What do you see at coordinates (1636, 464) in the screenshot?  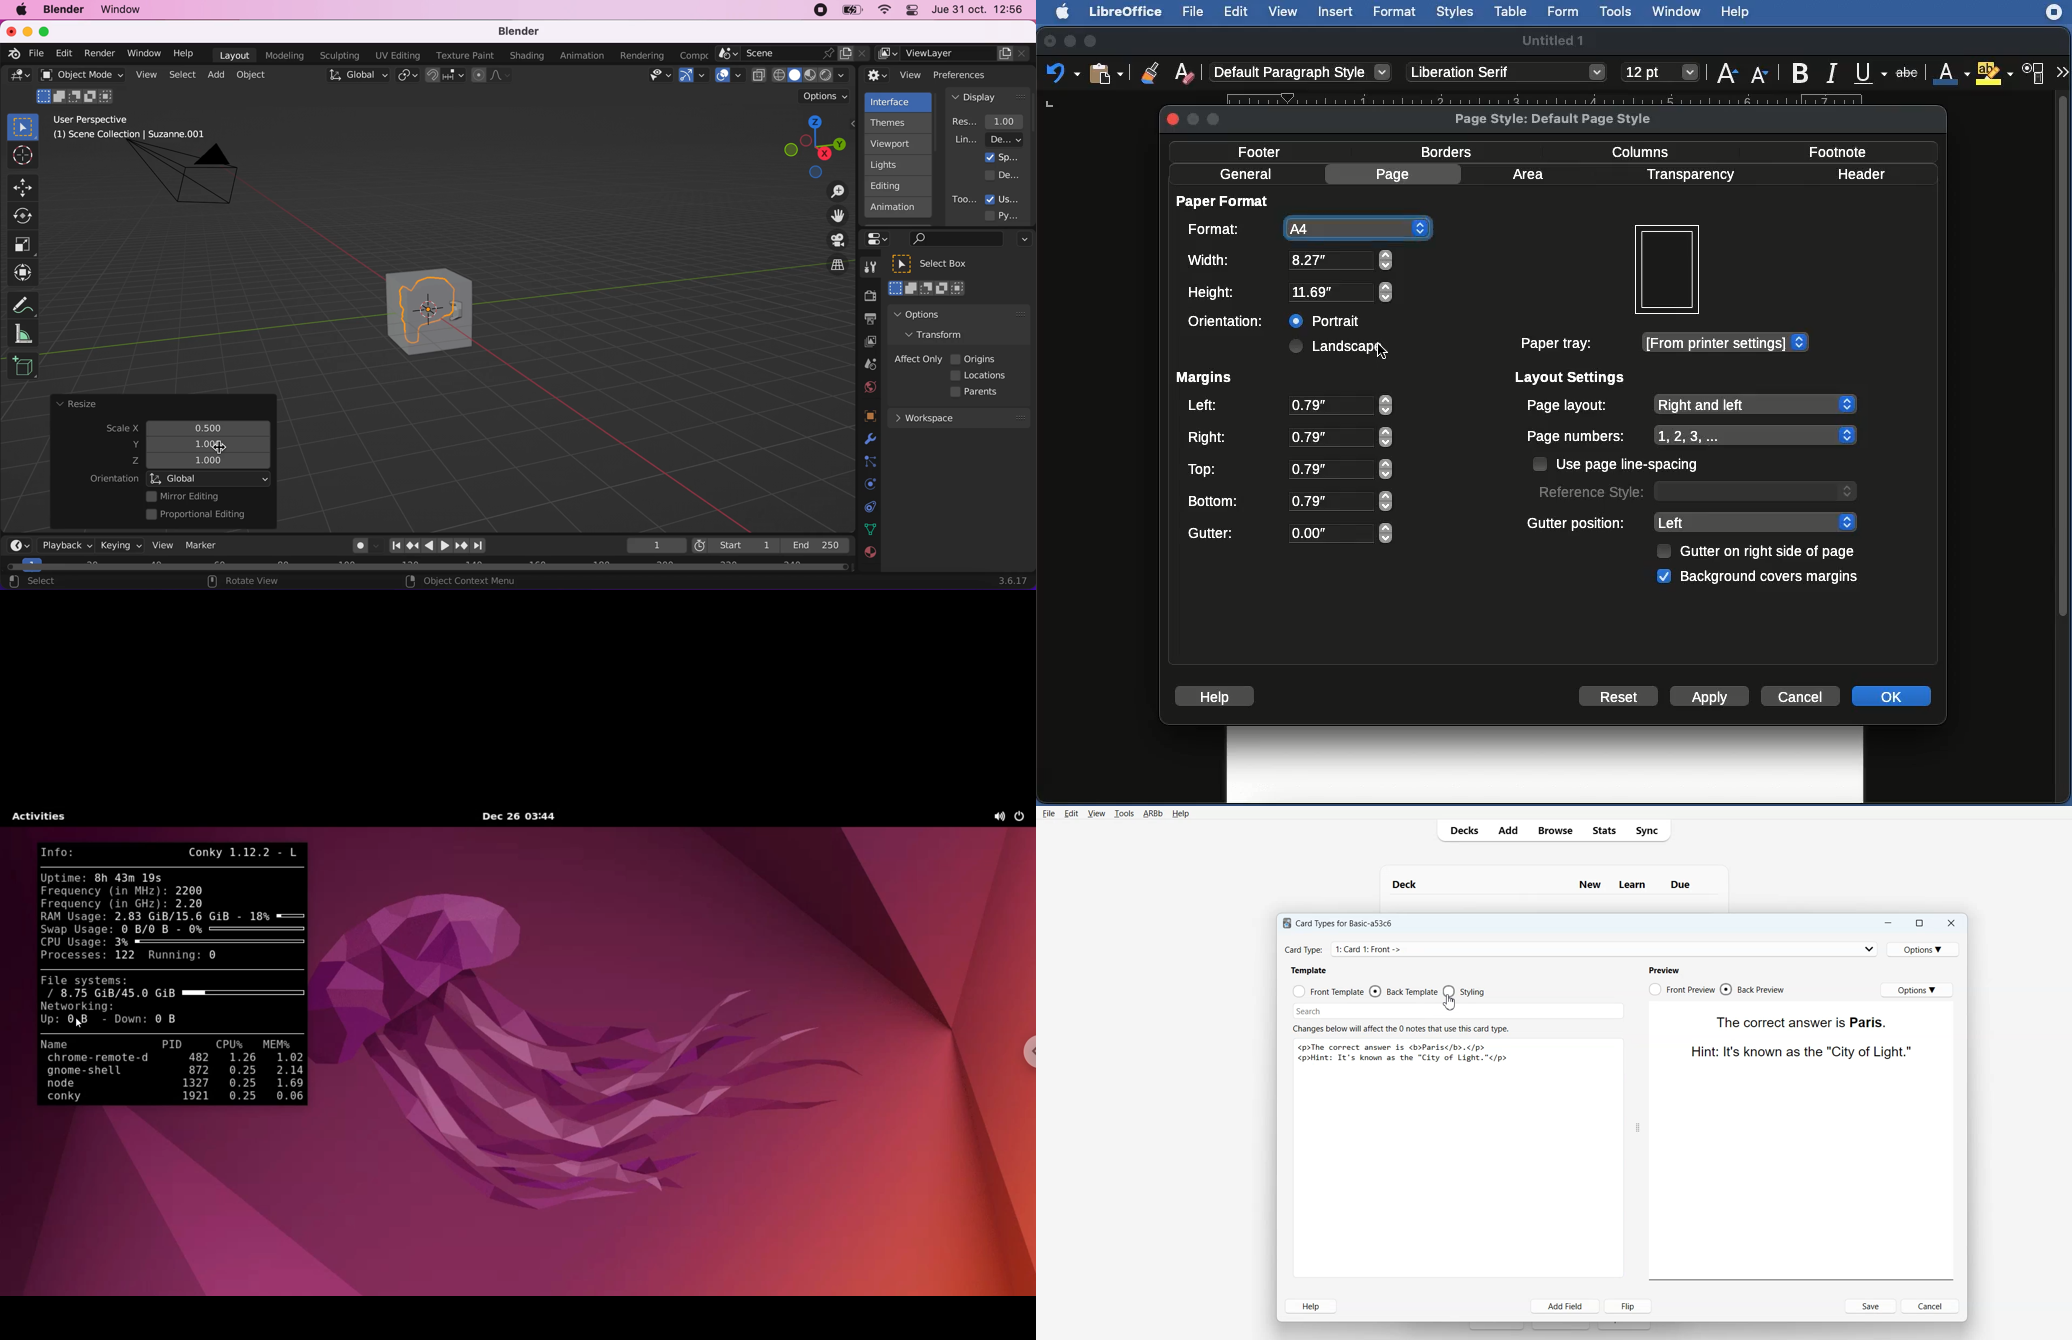 I see `use Page line spacing ` at bounding box center [1636, 464].